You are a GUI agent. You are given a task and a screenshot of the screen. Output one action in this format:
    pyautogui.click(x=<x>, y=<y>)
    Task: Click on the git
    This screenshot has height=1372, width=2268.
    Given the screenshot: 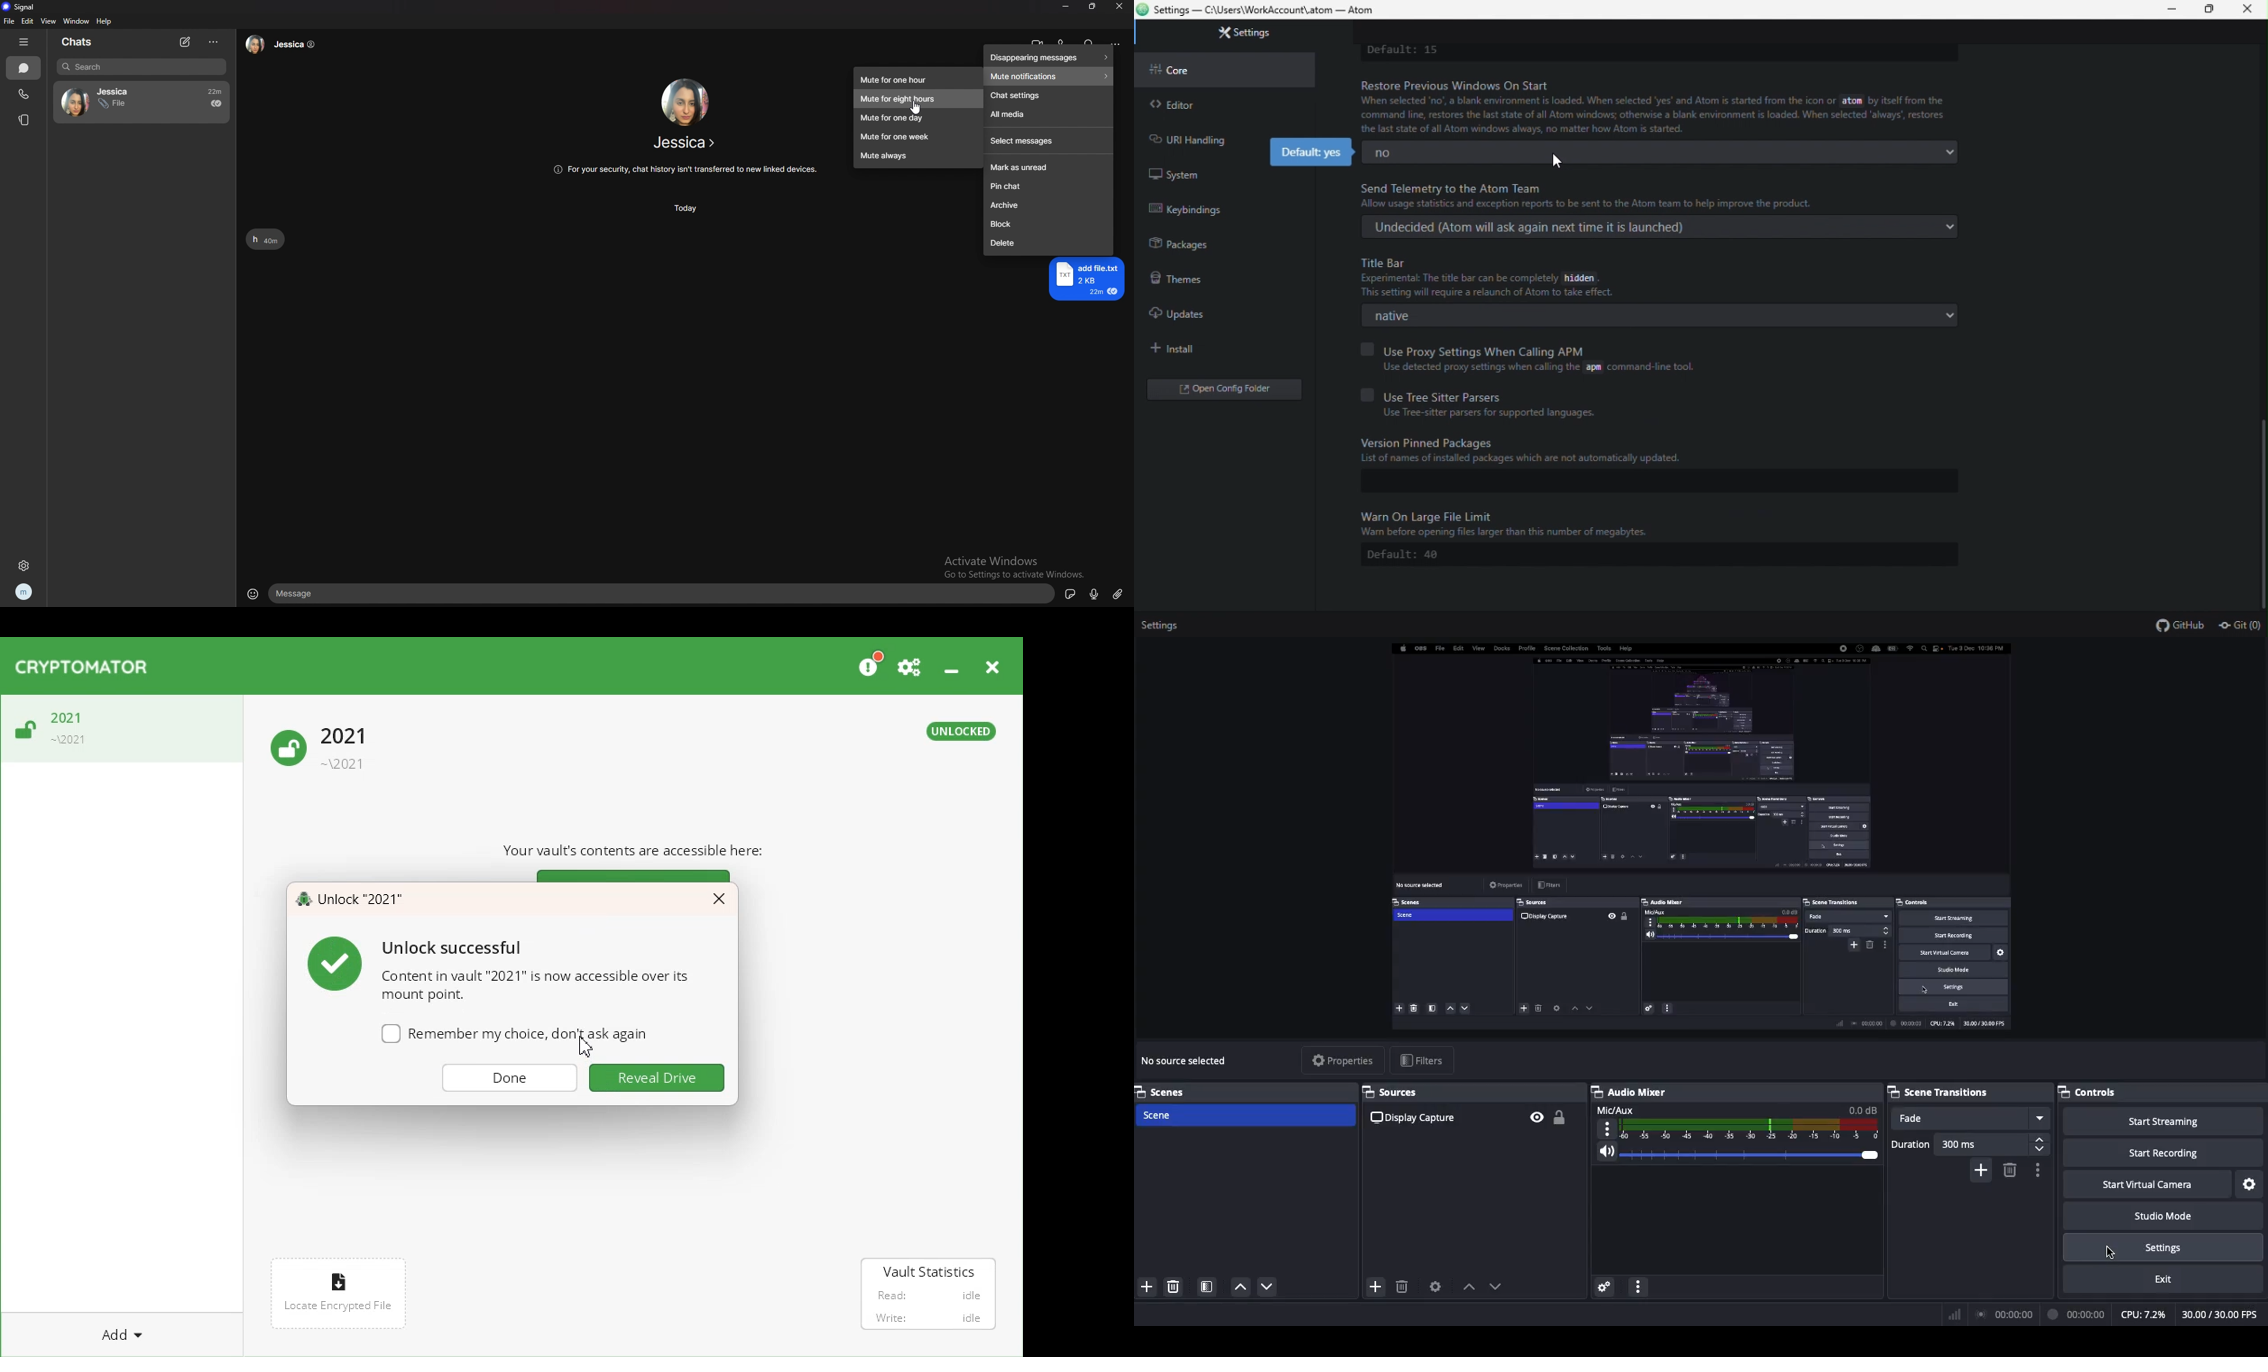 What is the action you would take?
    pyautogui.click(x=2241, y=625)
    